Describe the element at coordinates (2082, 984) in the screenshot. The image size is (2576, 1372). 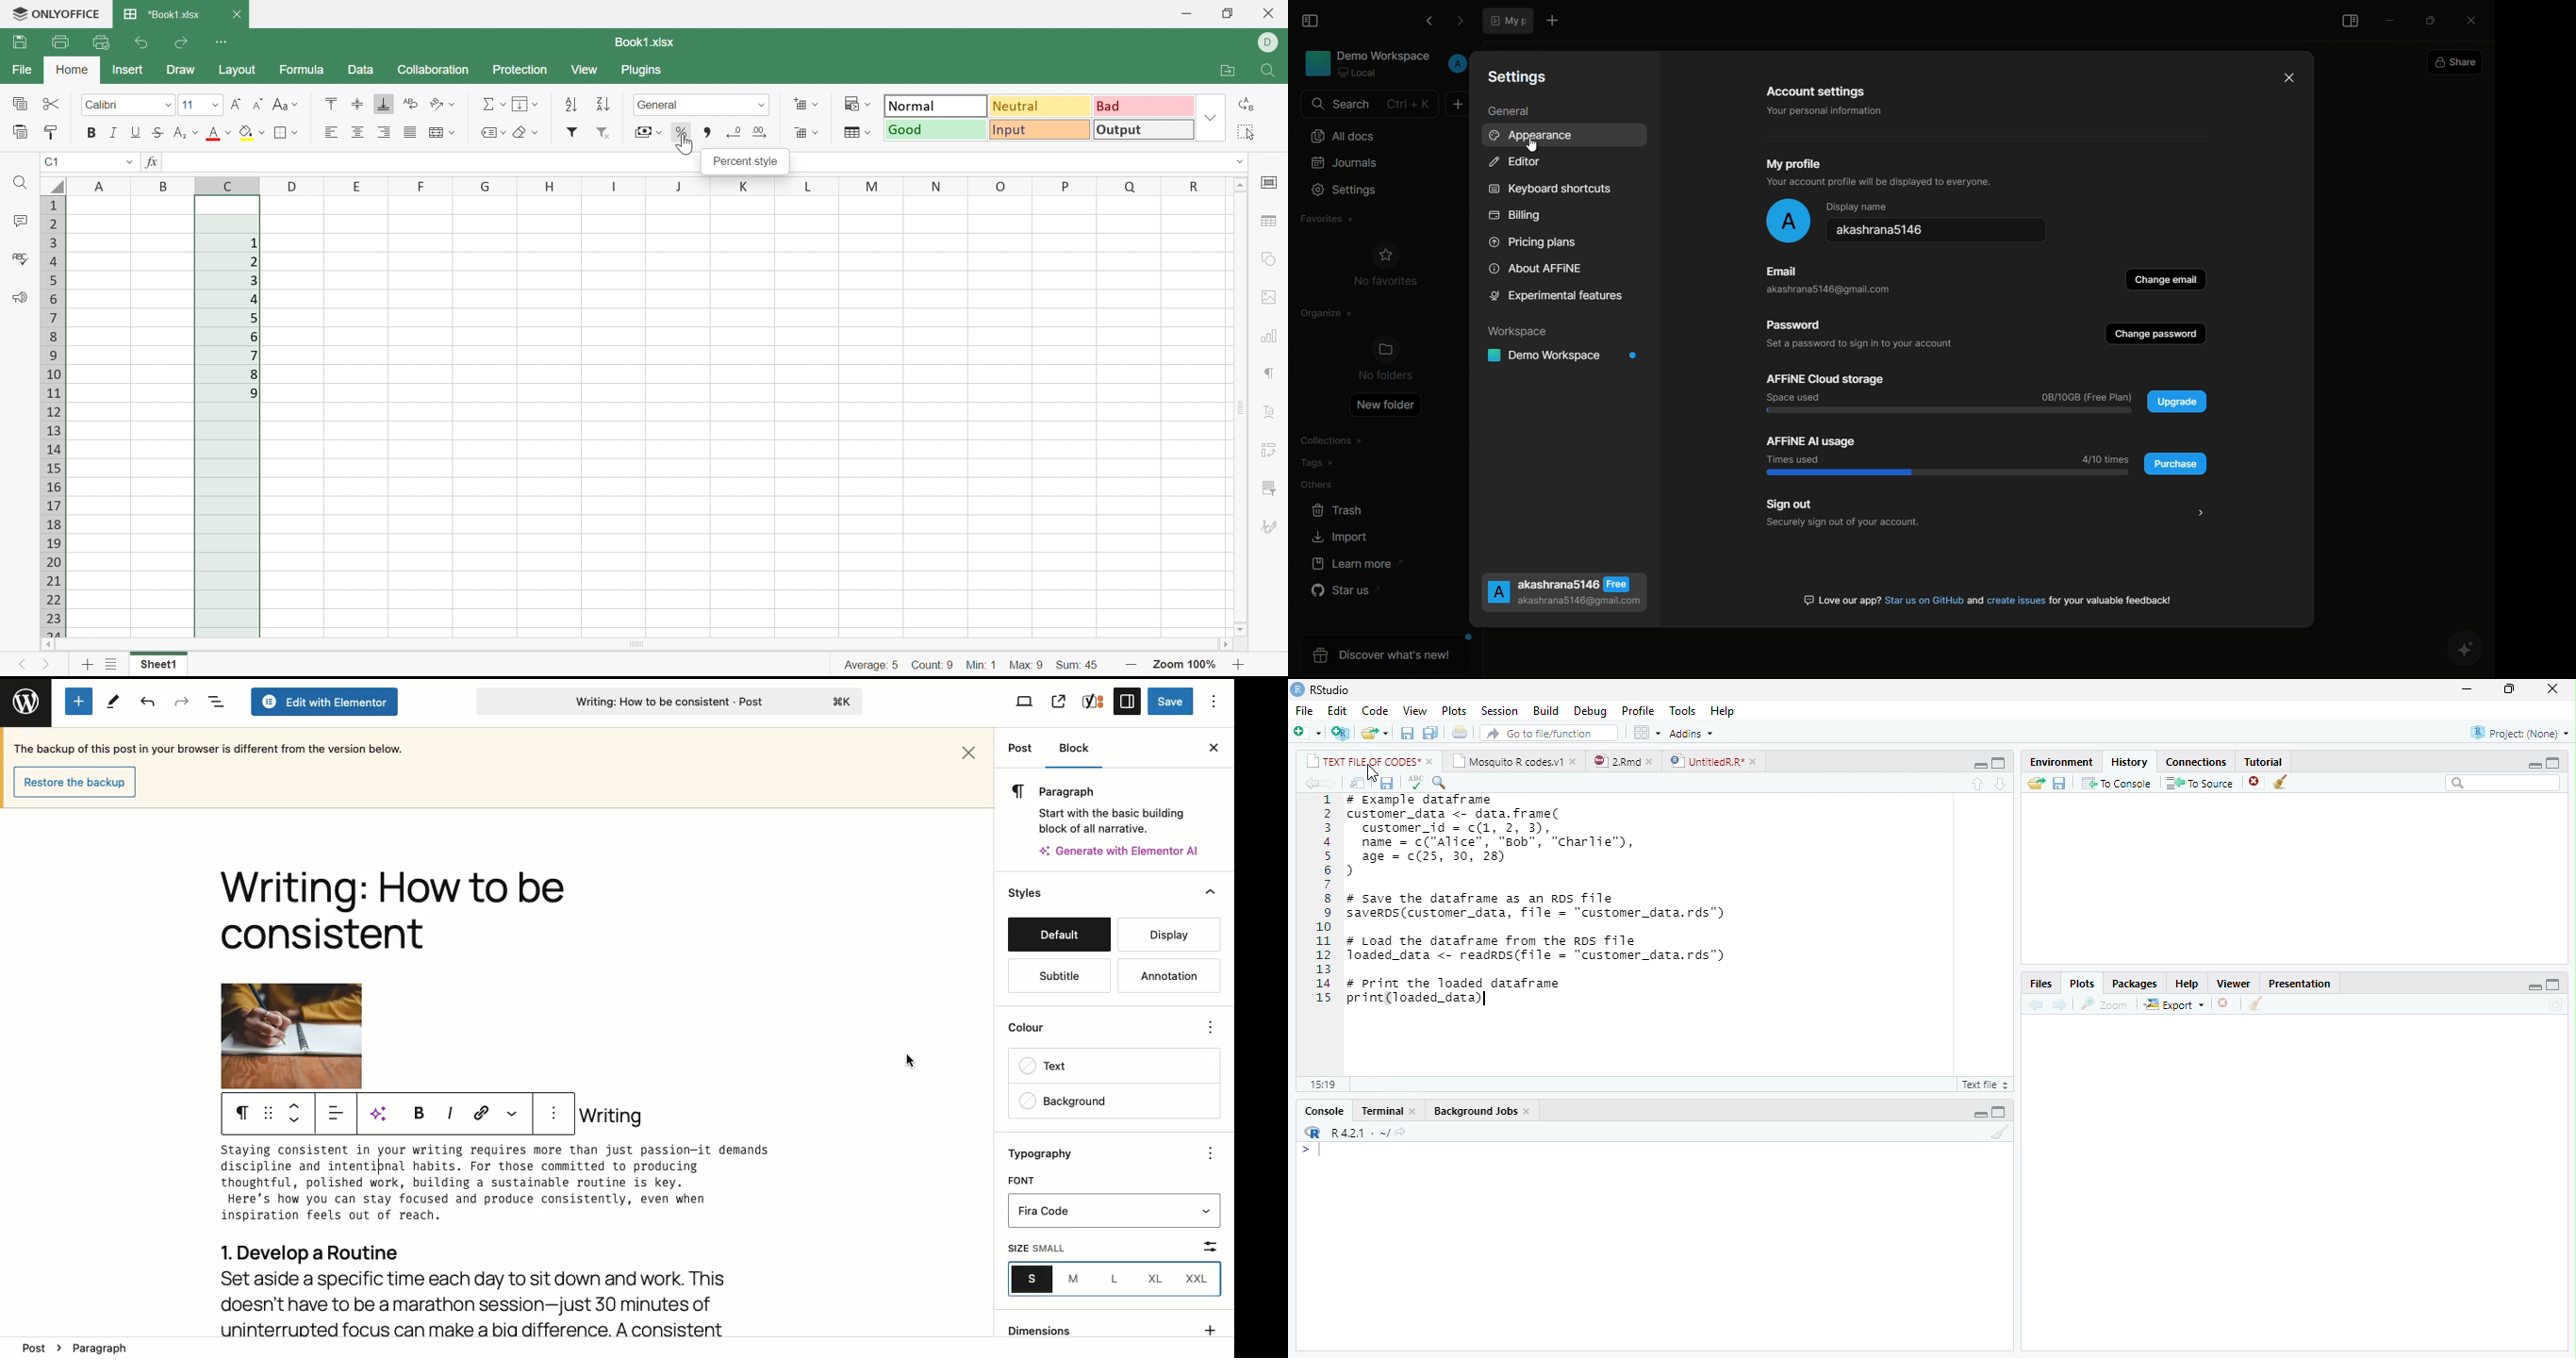
I see `Plots` at that location.